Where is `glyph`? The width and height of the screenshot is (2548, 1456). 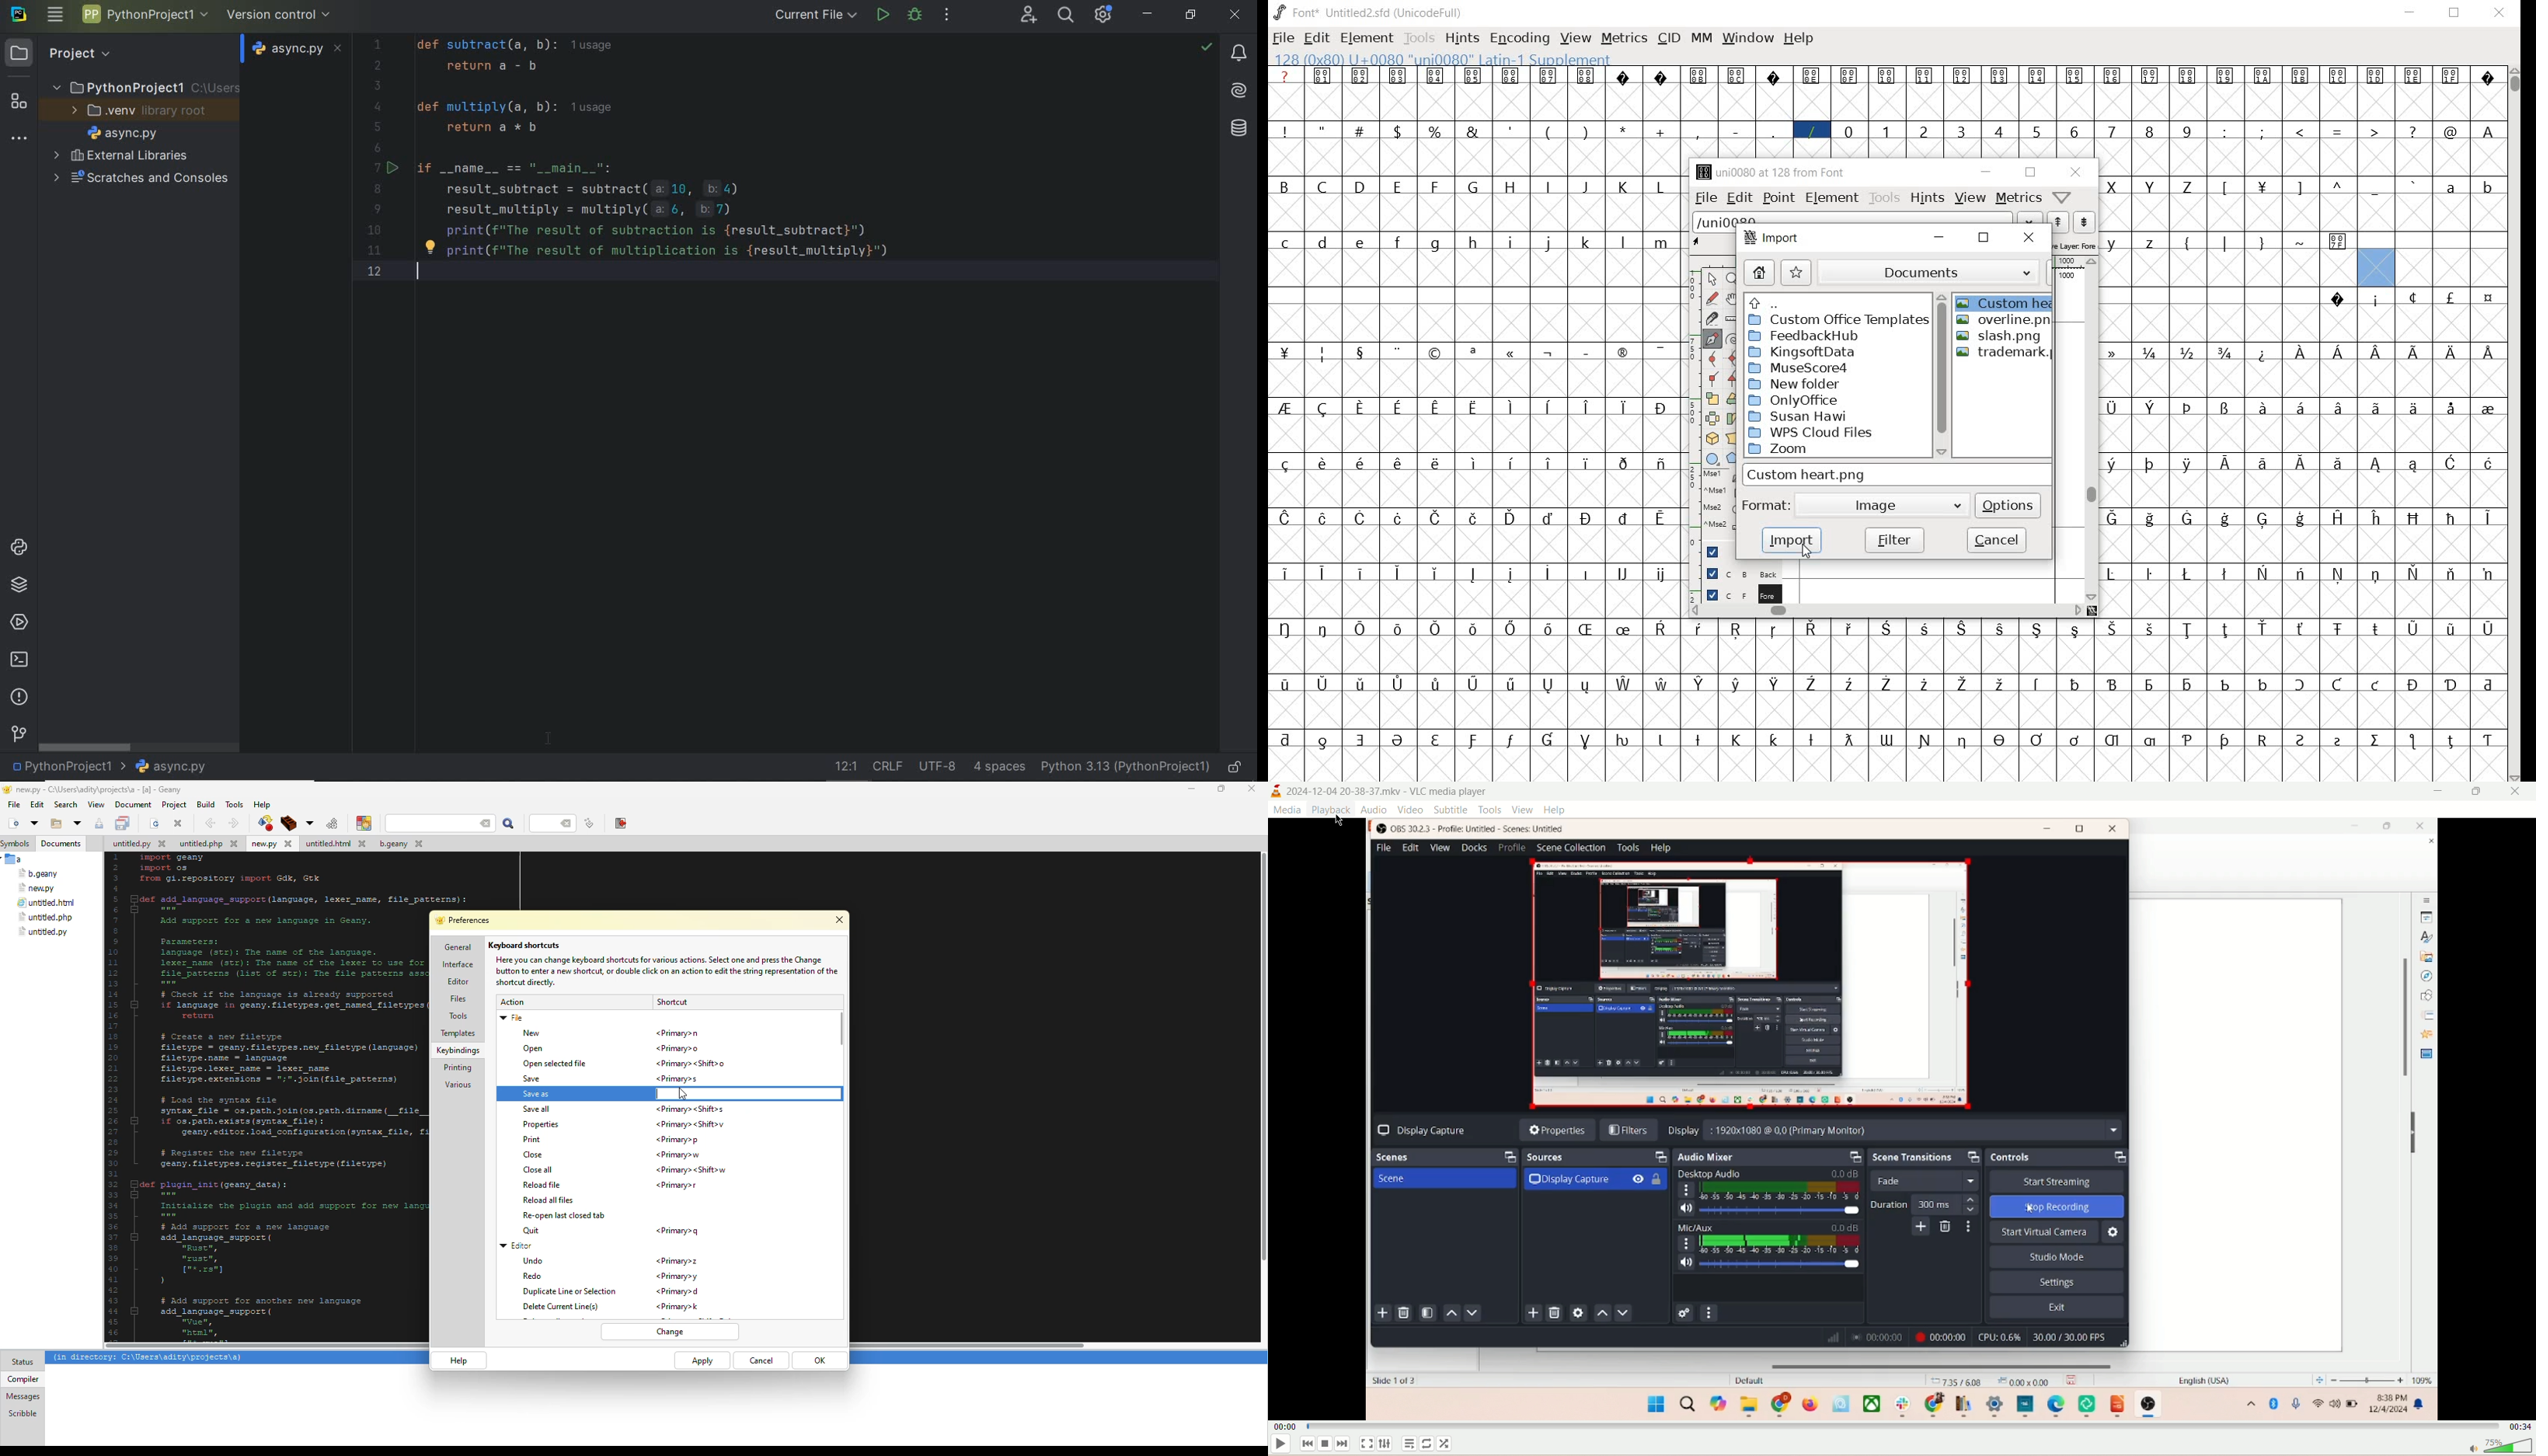
glyph is located at coordinates (1546, 573).